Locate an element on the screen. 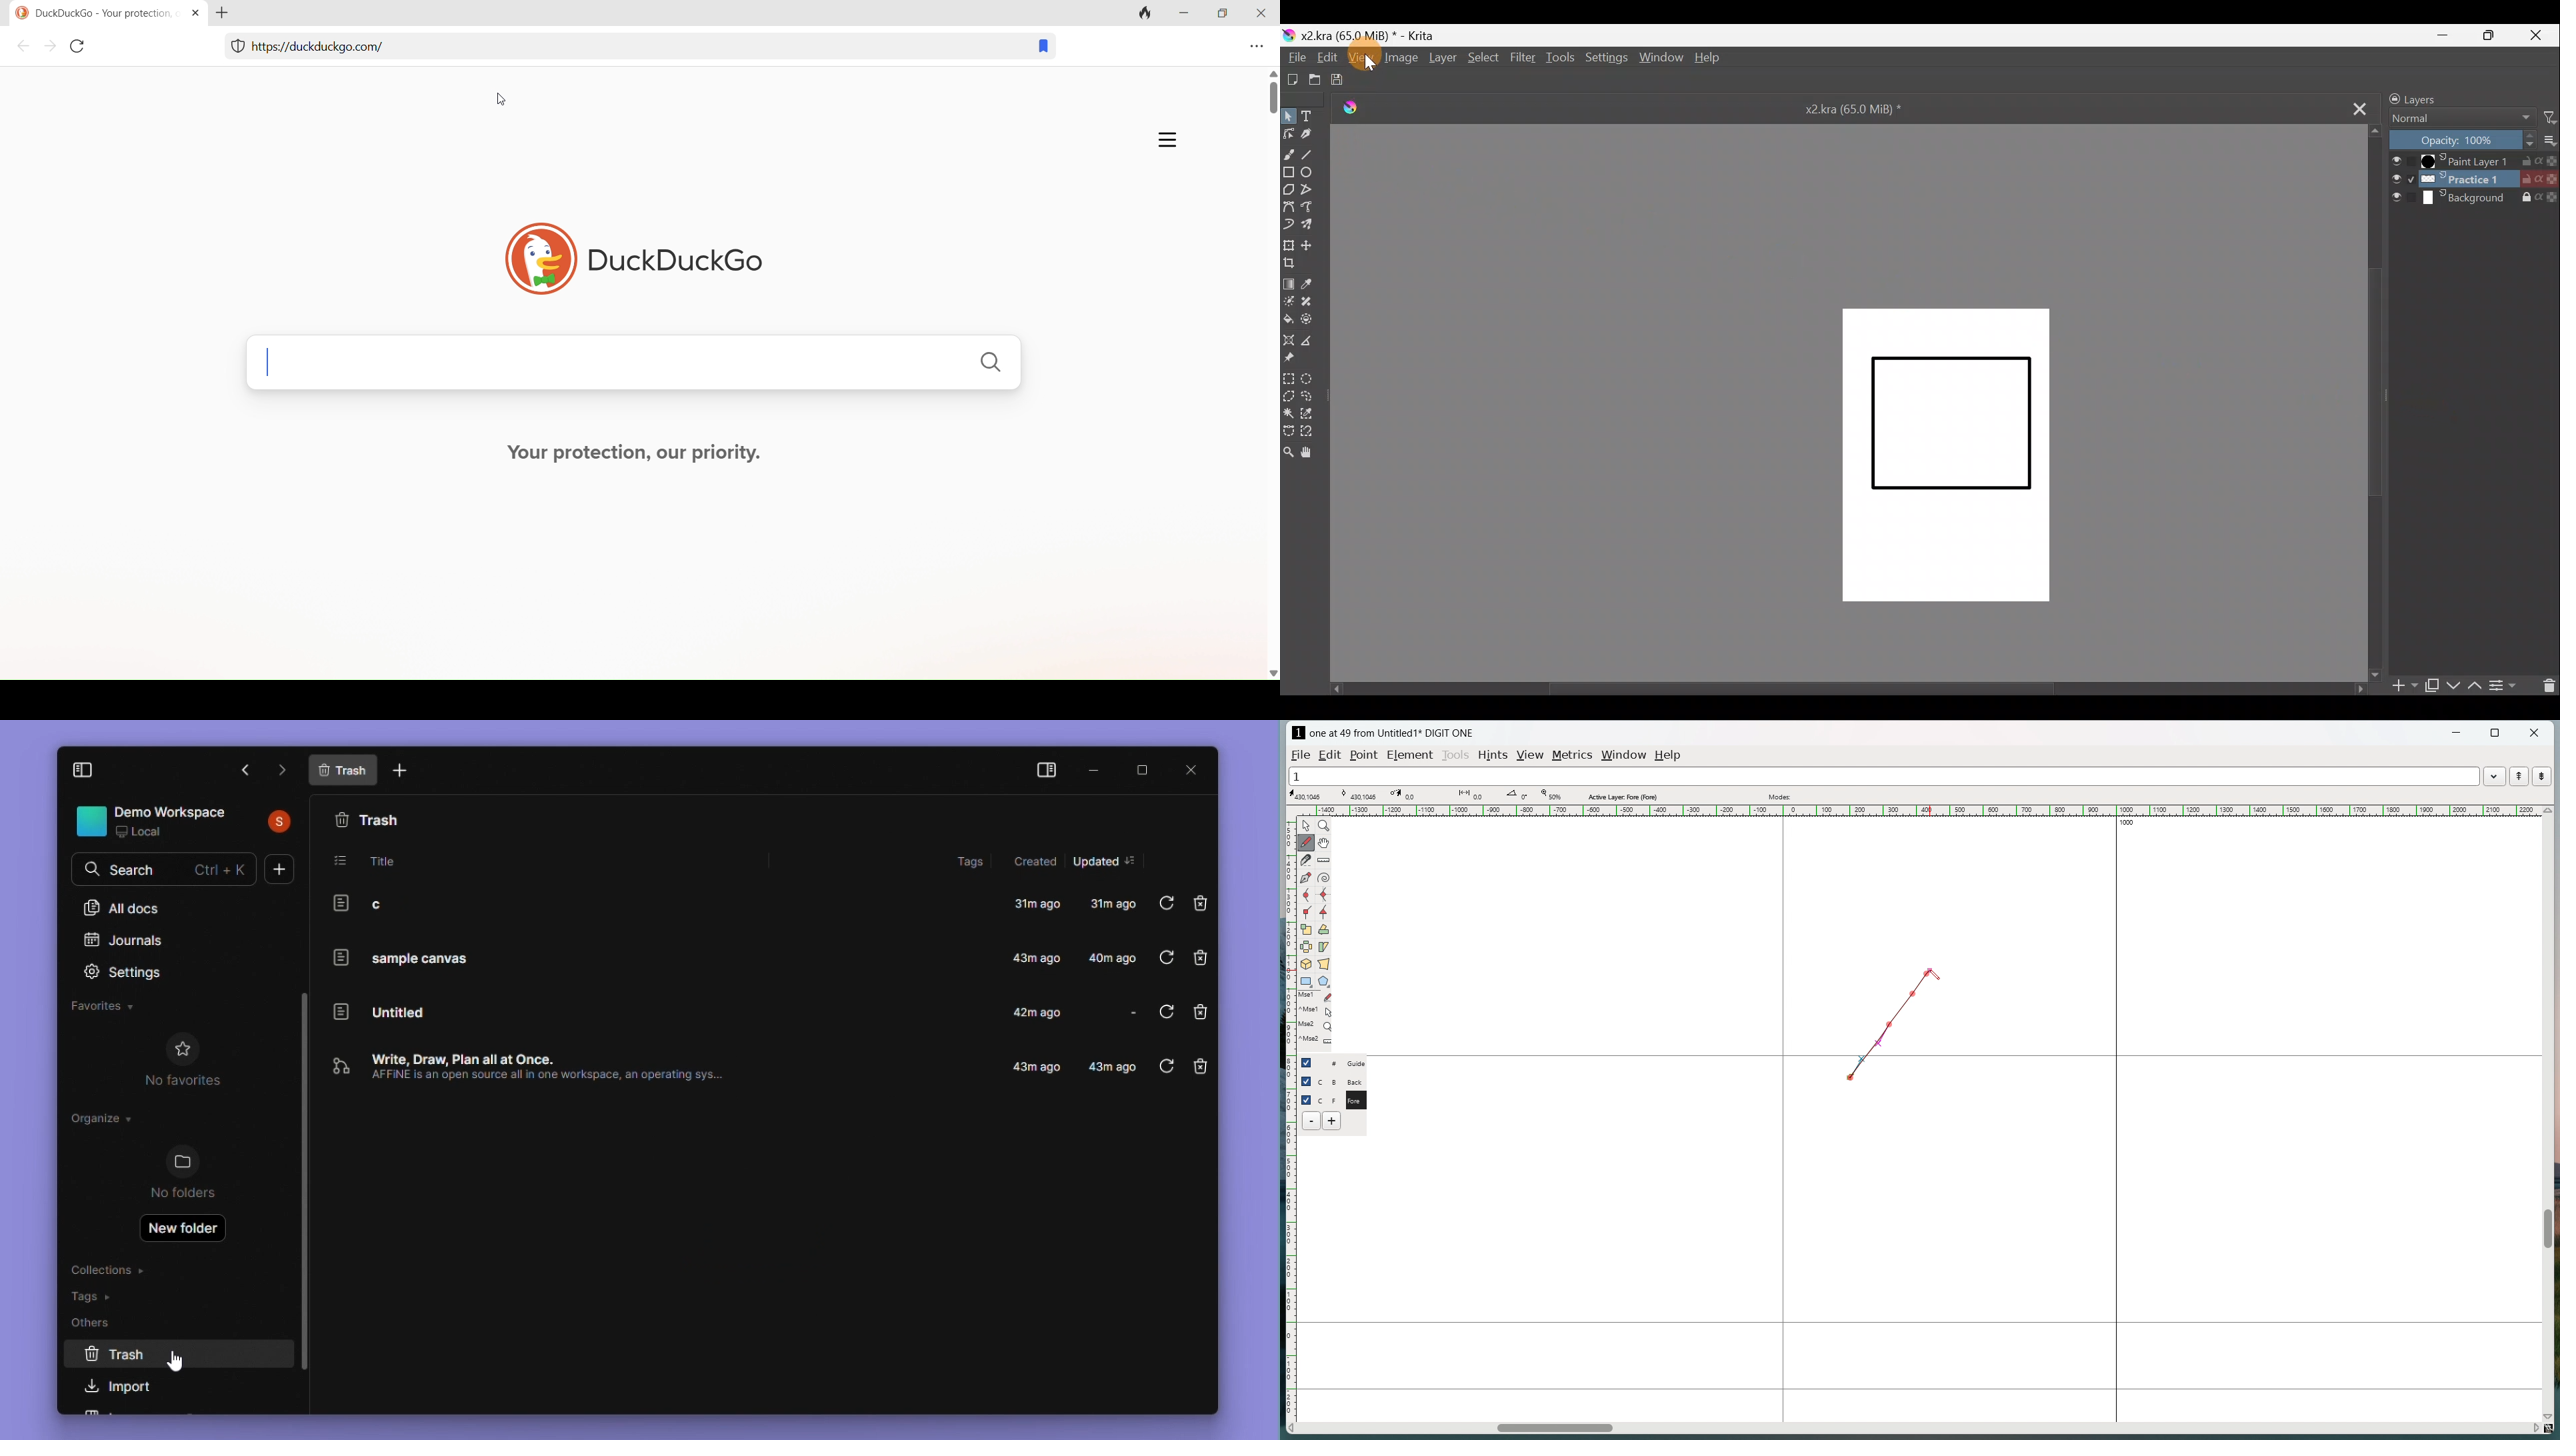 This screenshot has height=1456, width=2576. scroll by hand is located at coordinates (1325, 842).